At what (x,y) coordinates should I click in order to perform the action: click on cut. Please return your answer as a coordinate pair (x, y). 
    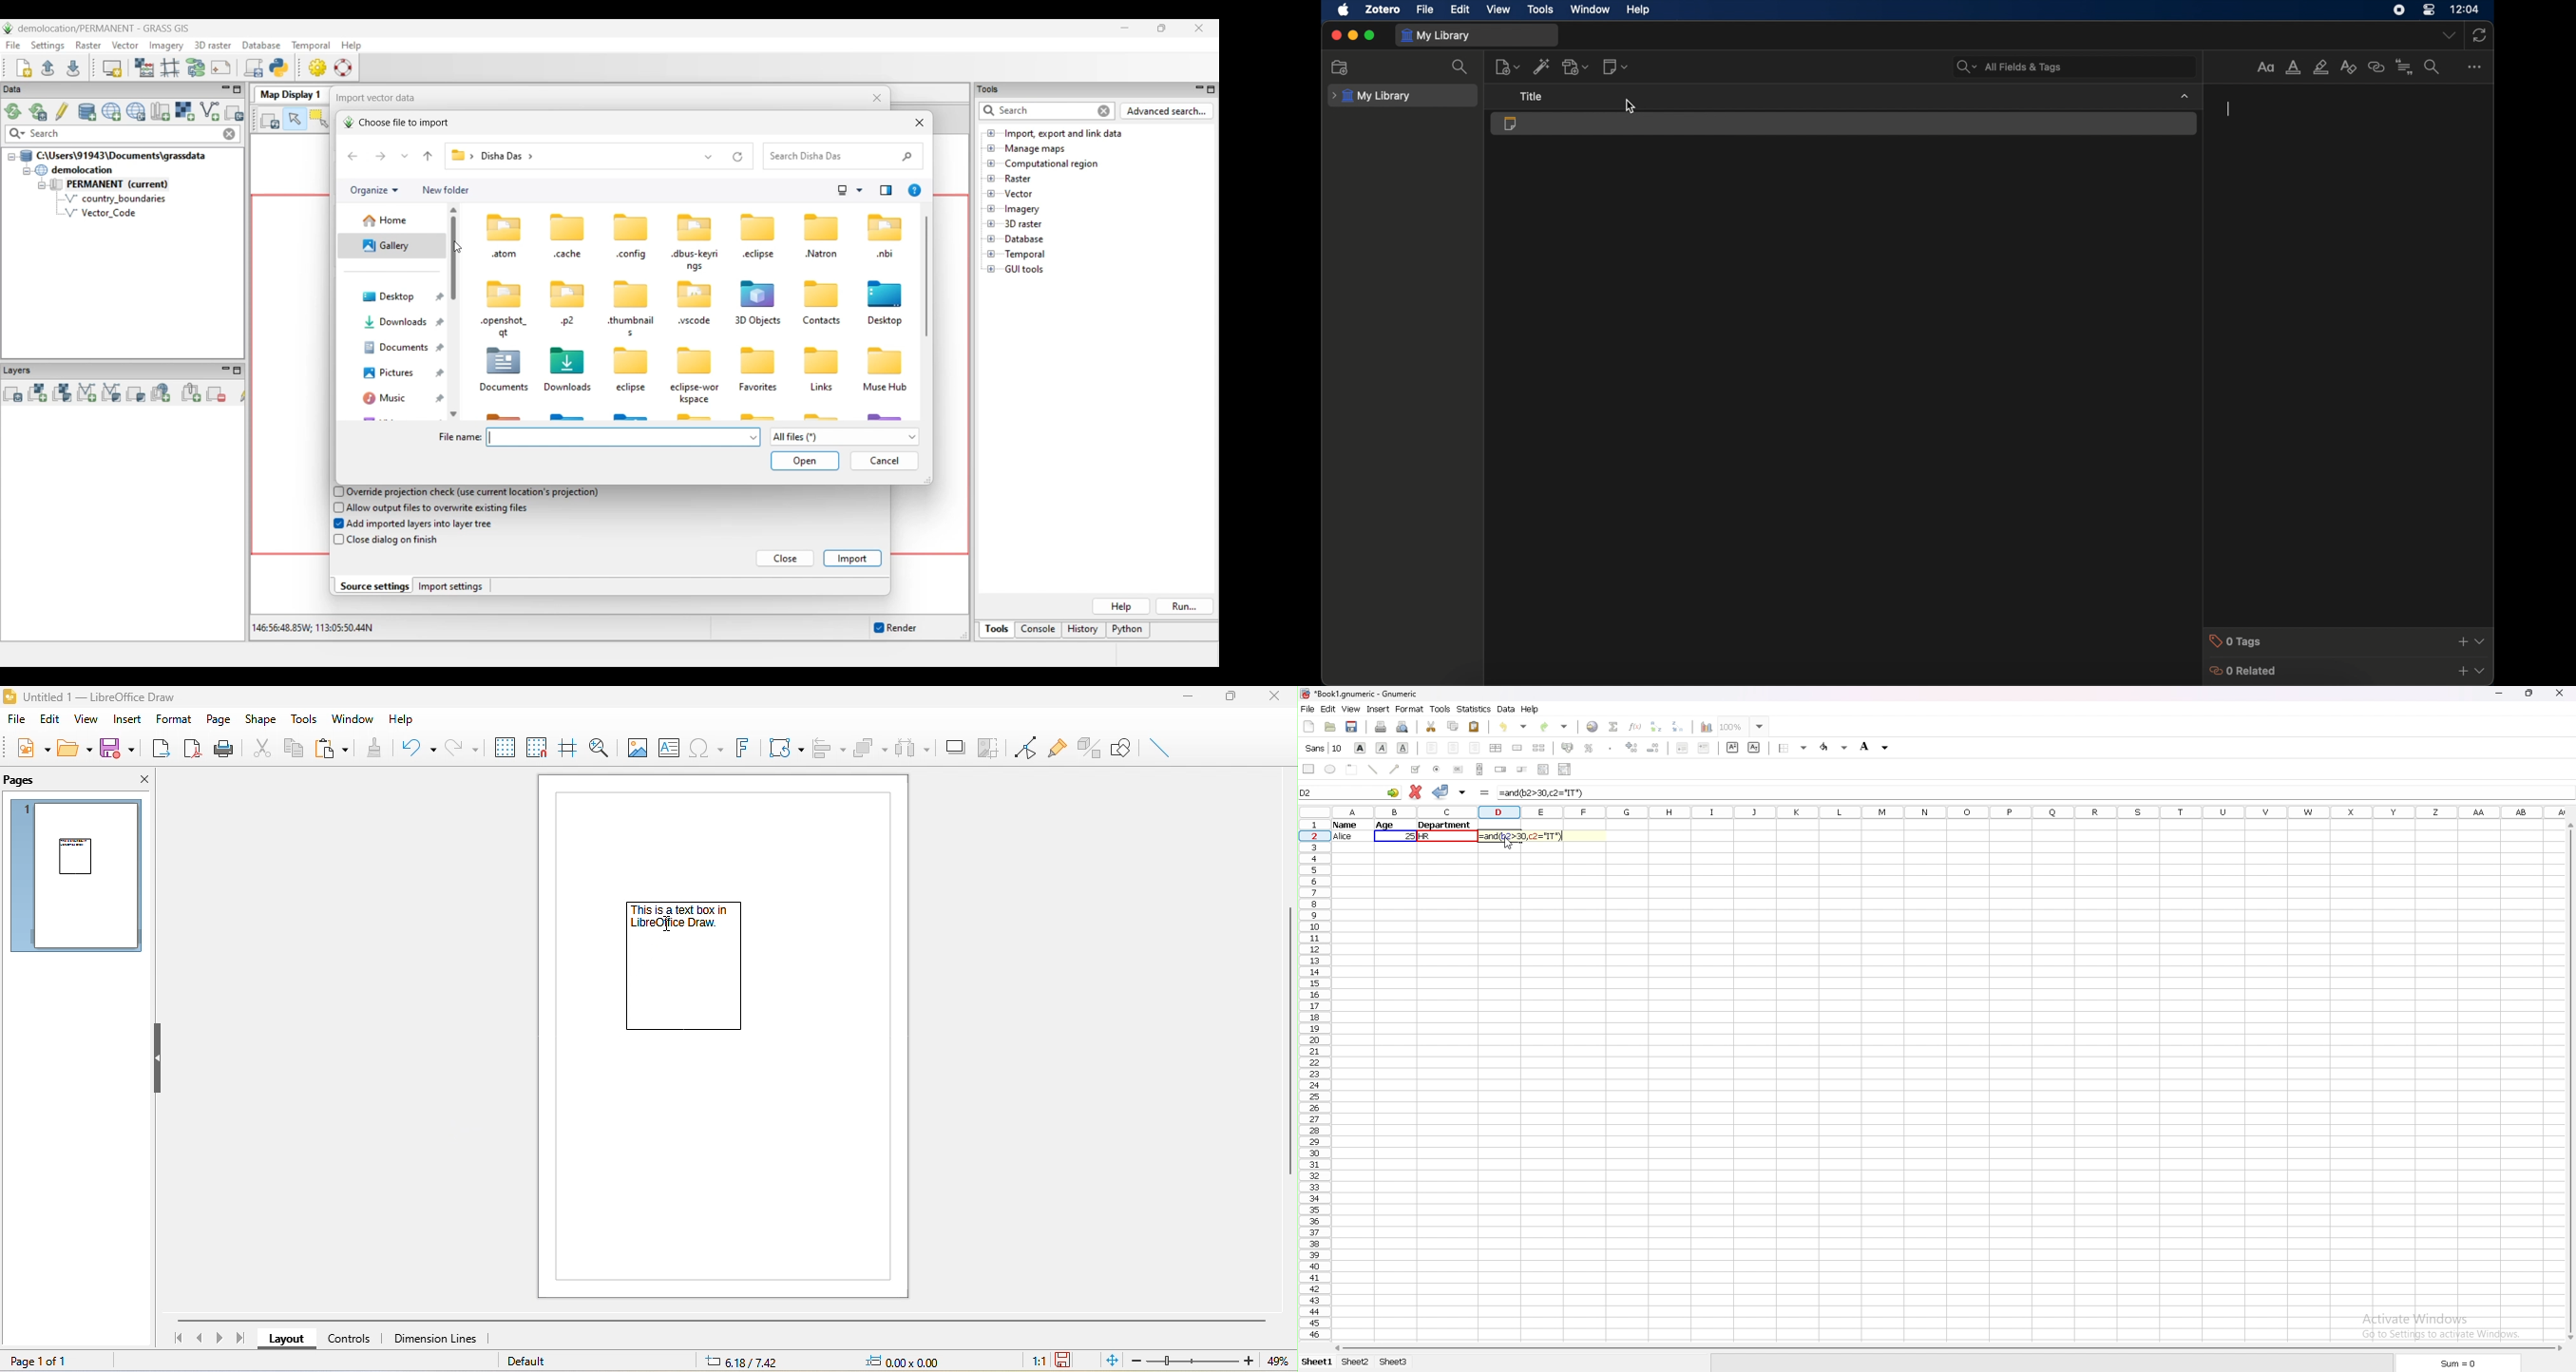
    Looking at the image, I should click on (1431, 727).